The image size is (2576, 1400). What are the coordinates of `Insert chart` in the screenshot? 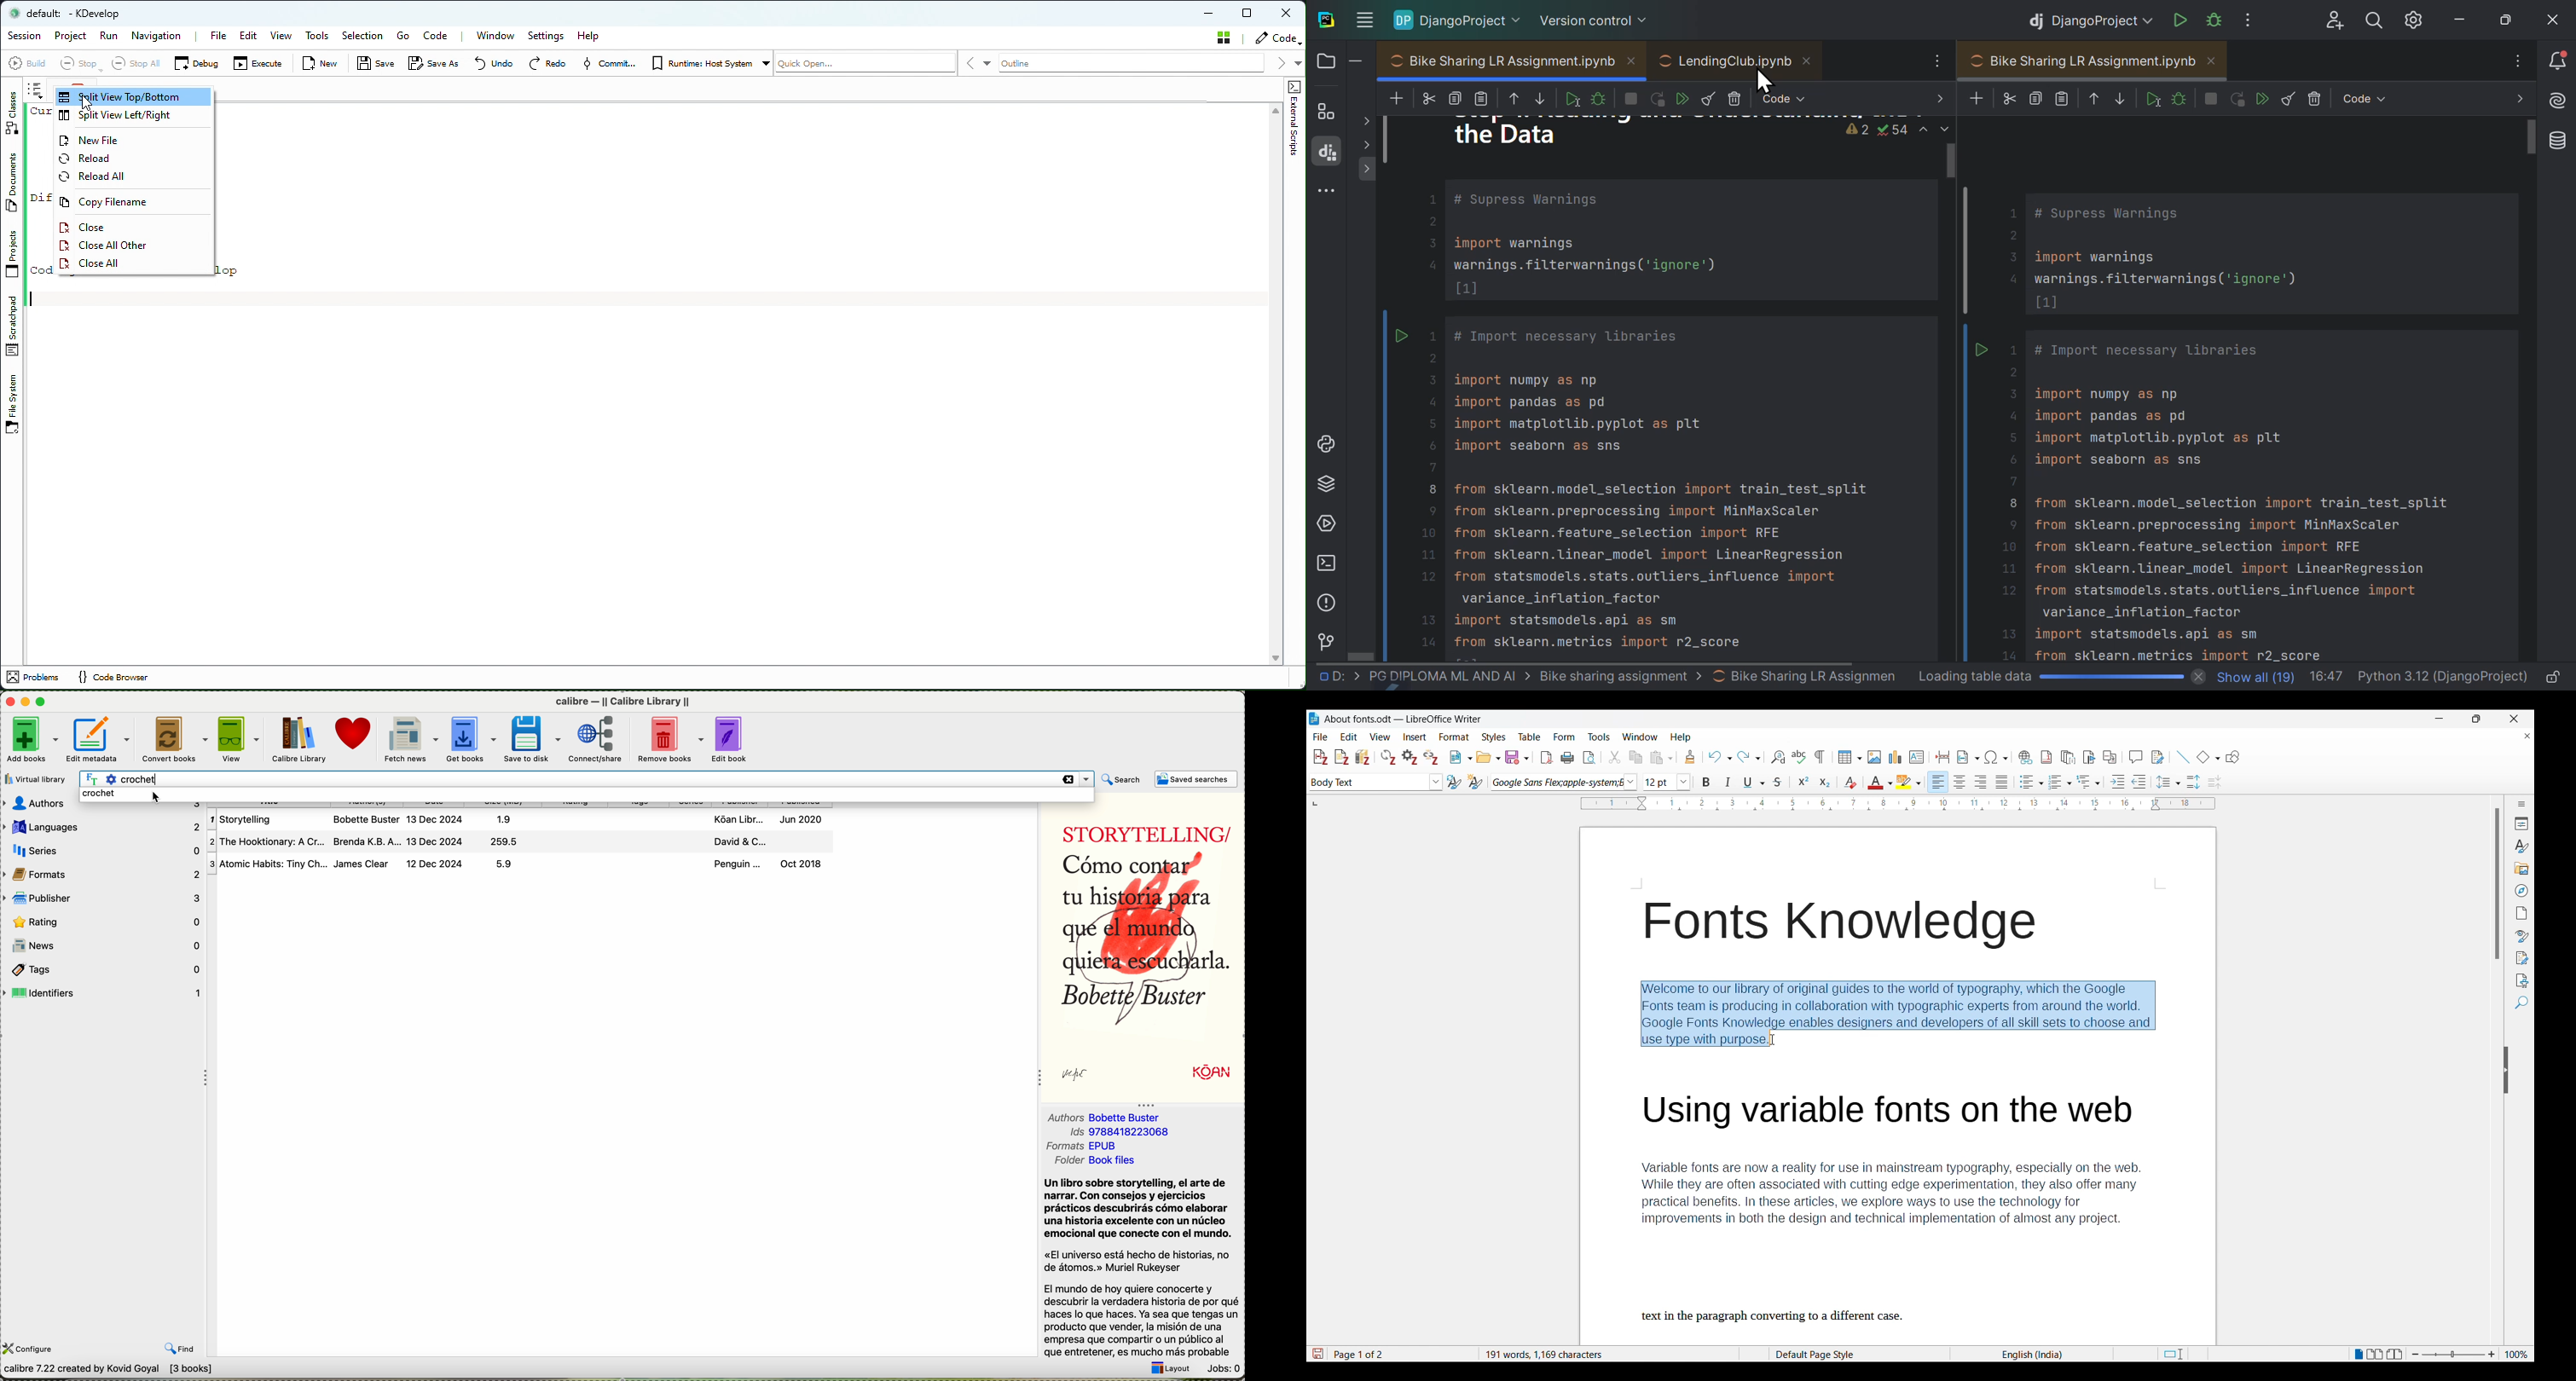 It's located at (1895, 757).